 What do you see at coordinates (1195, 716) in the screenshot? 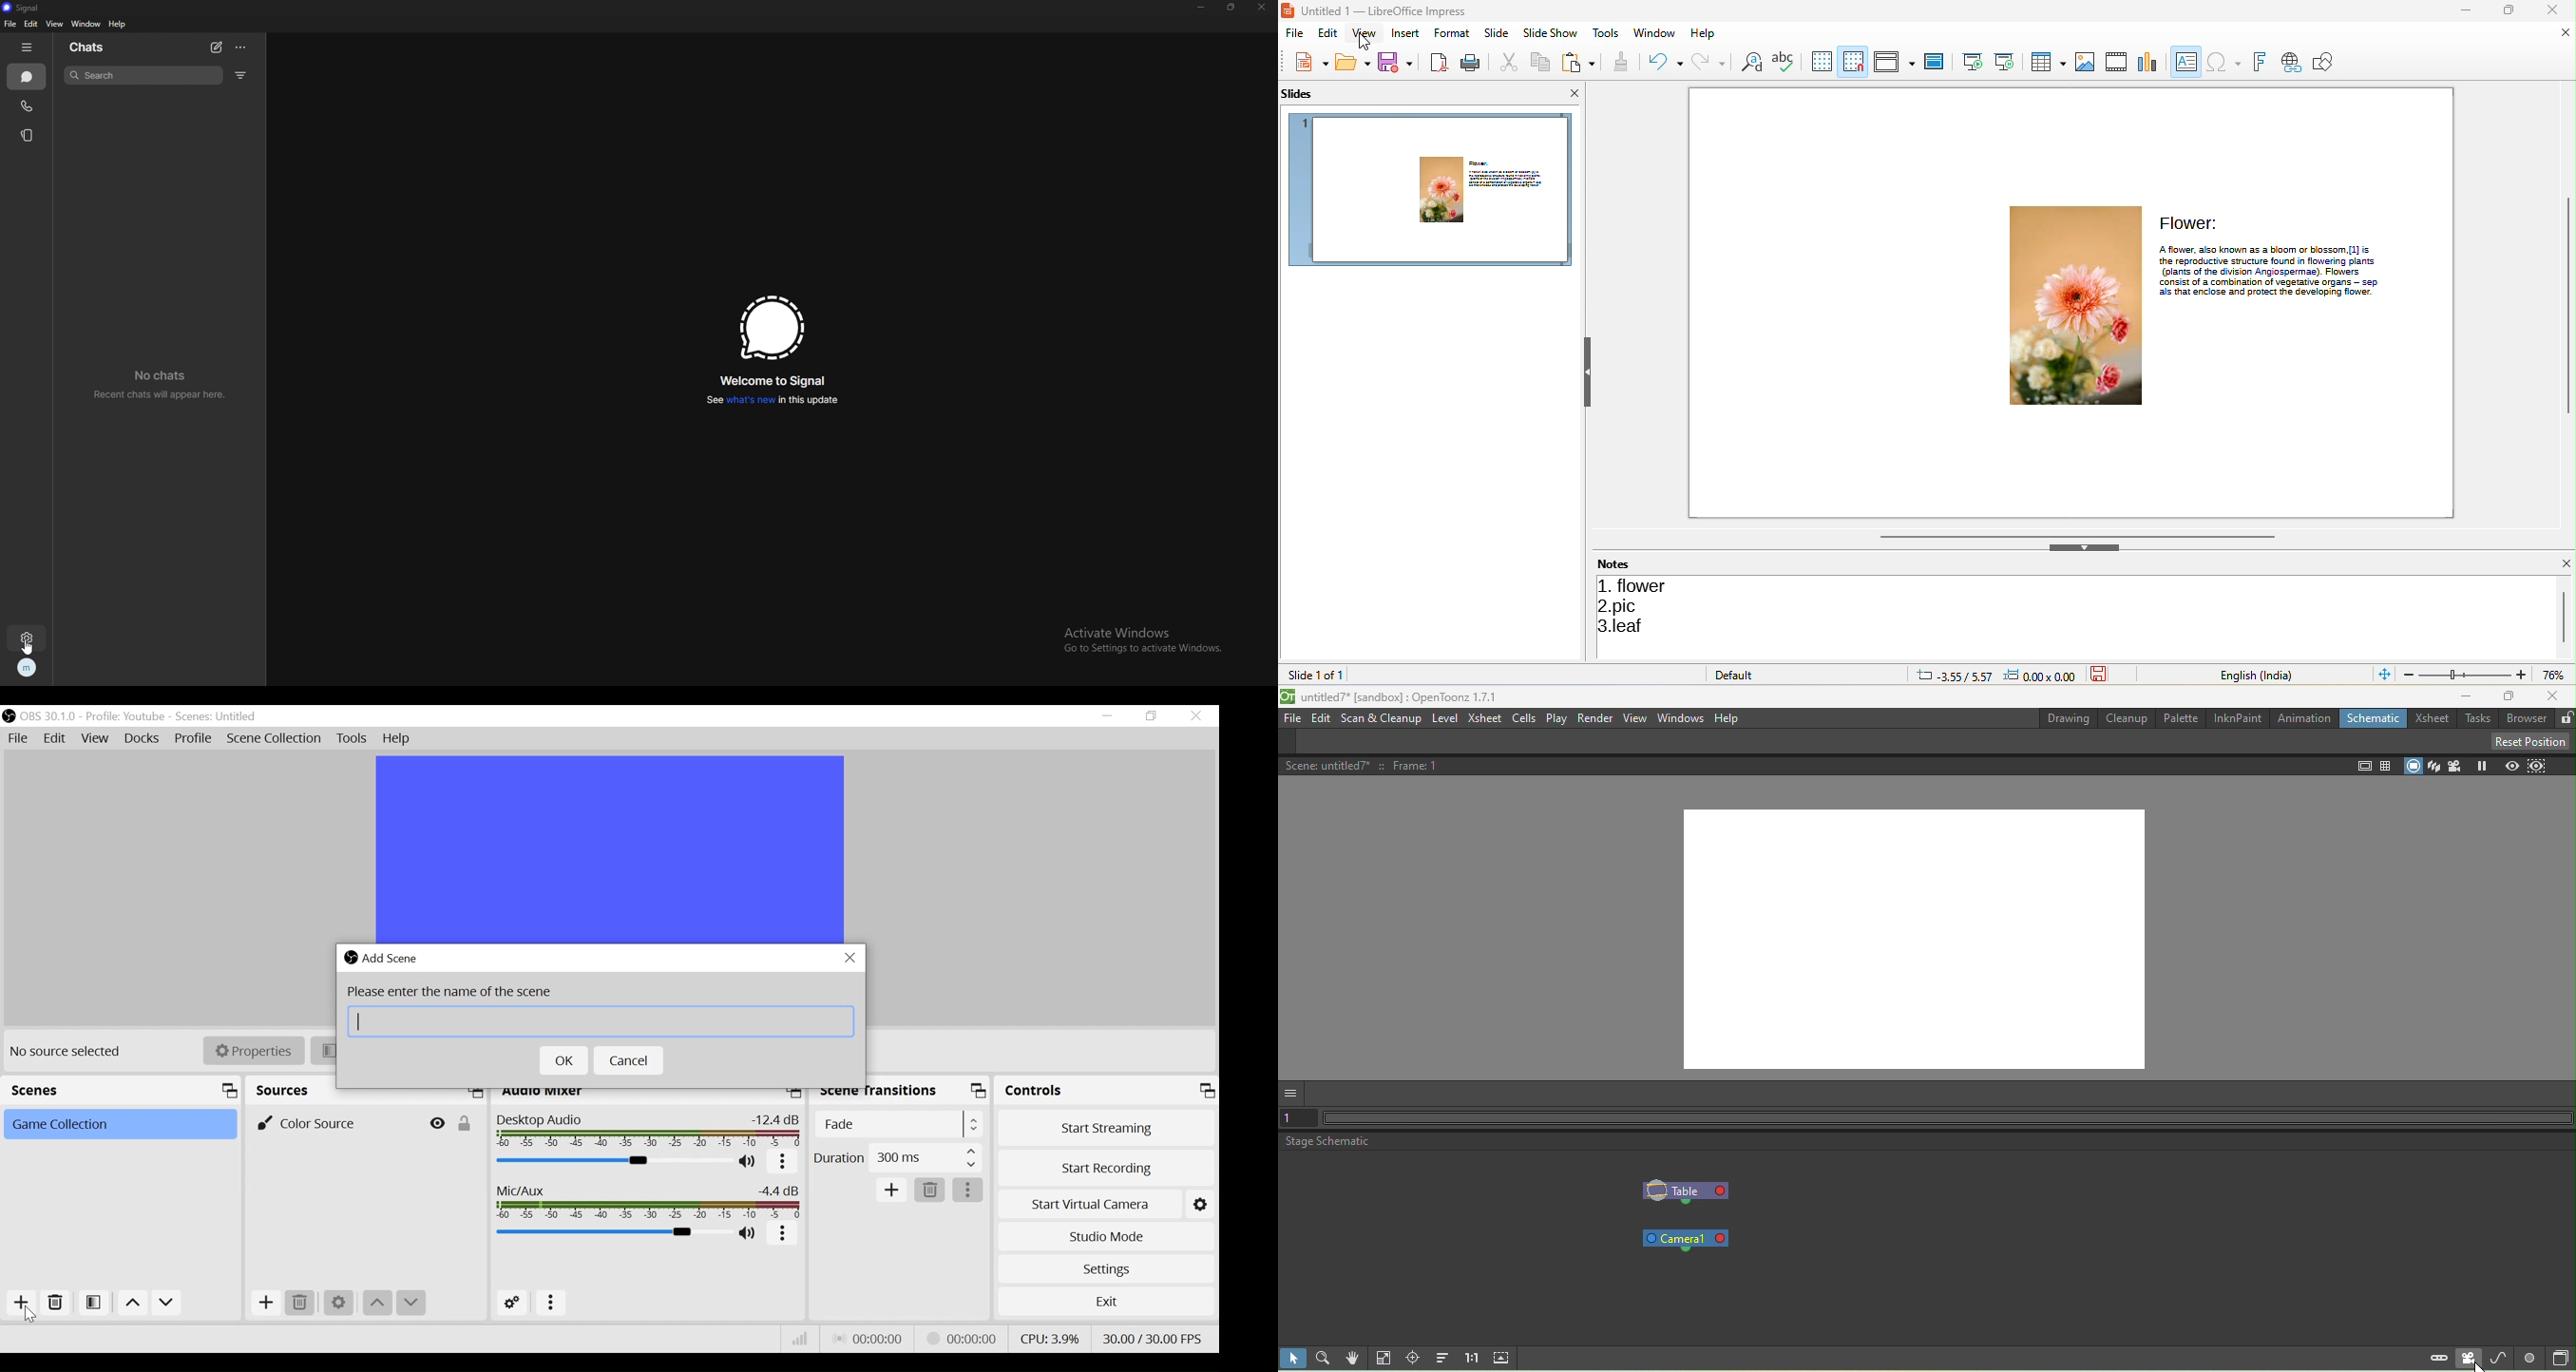
I see `Close` at bounding box center [1195, 716].